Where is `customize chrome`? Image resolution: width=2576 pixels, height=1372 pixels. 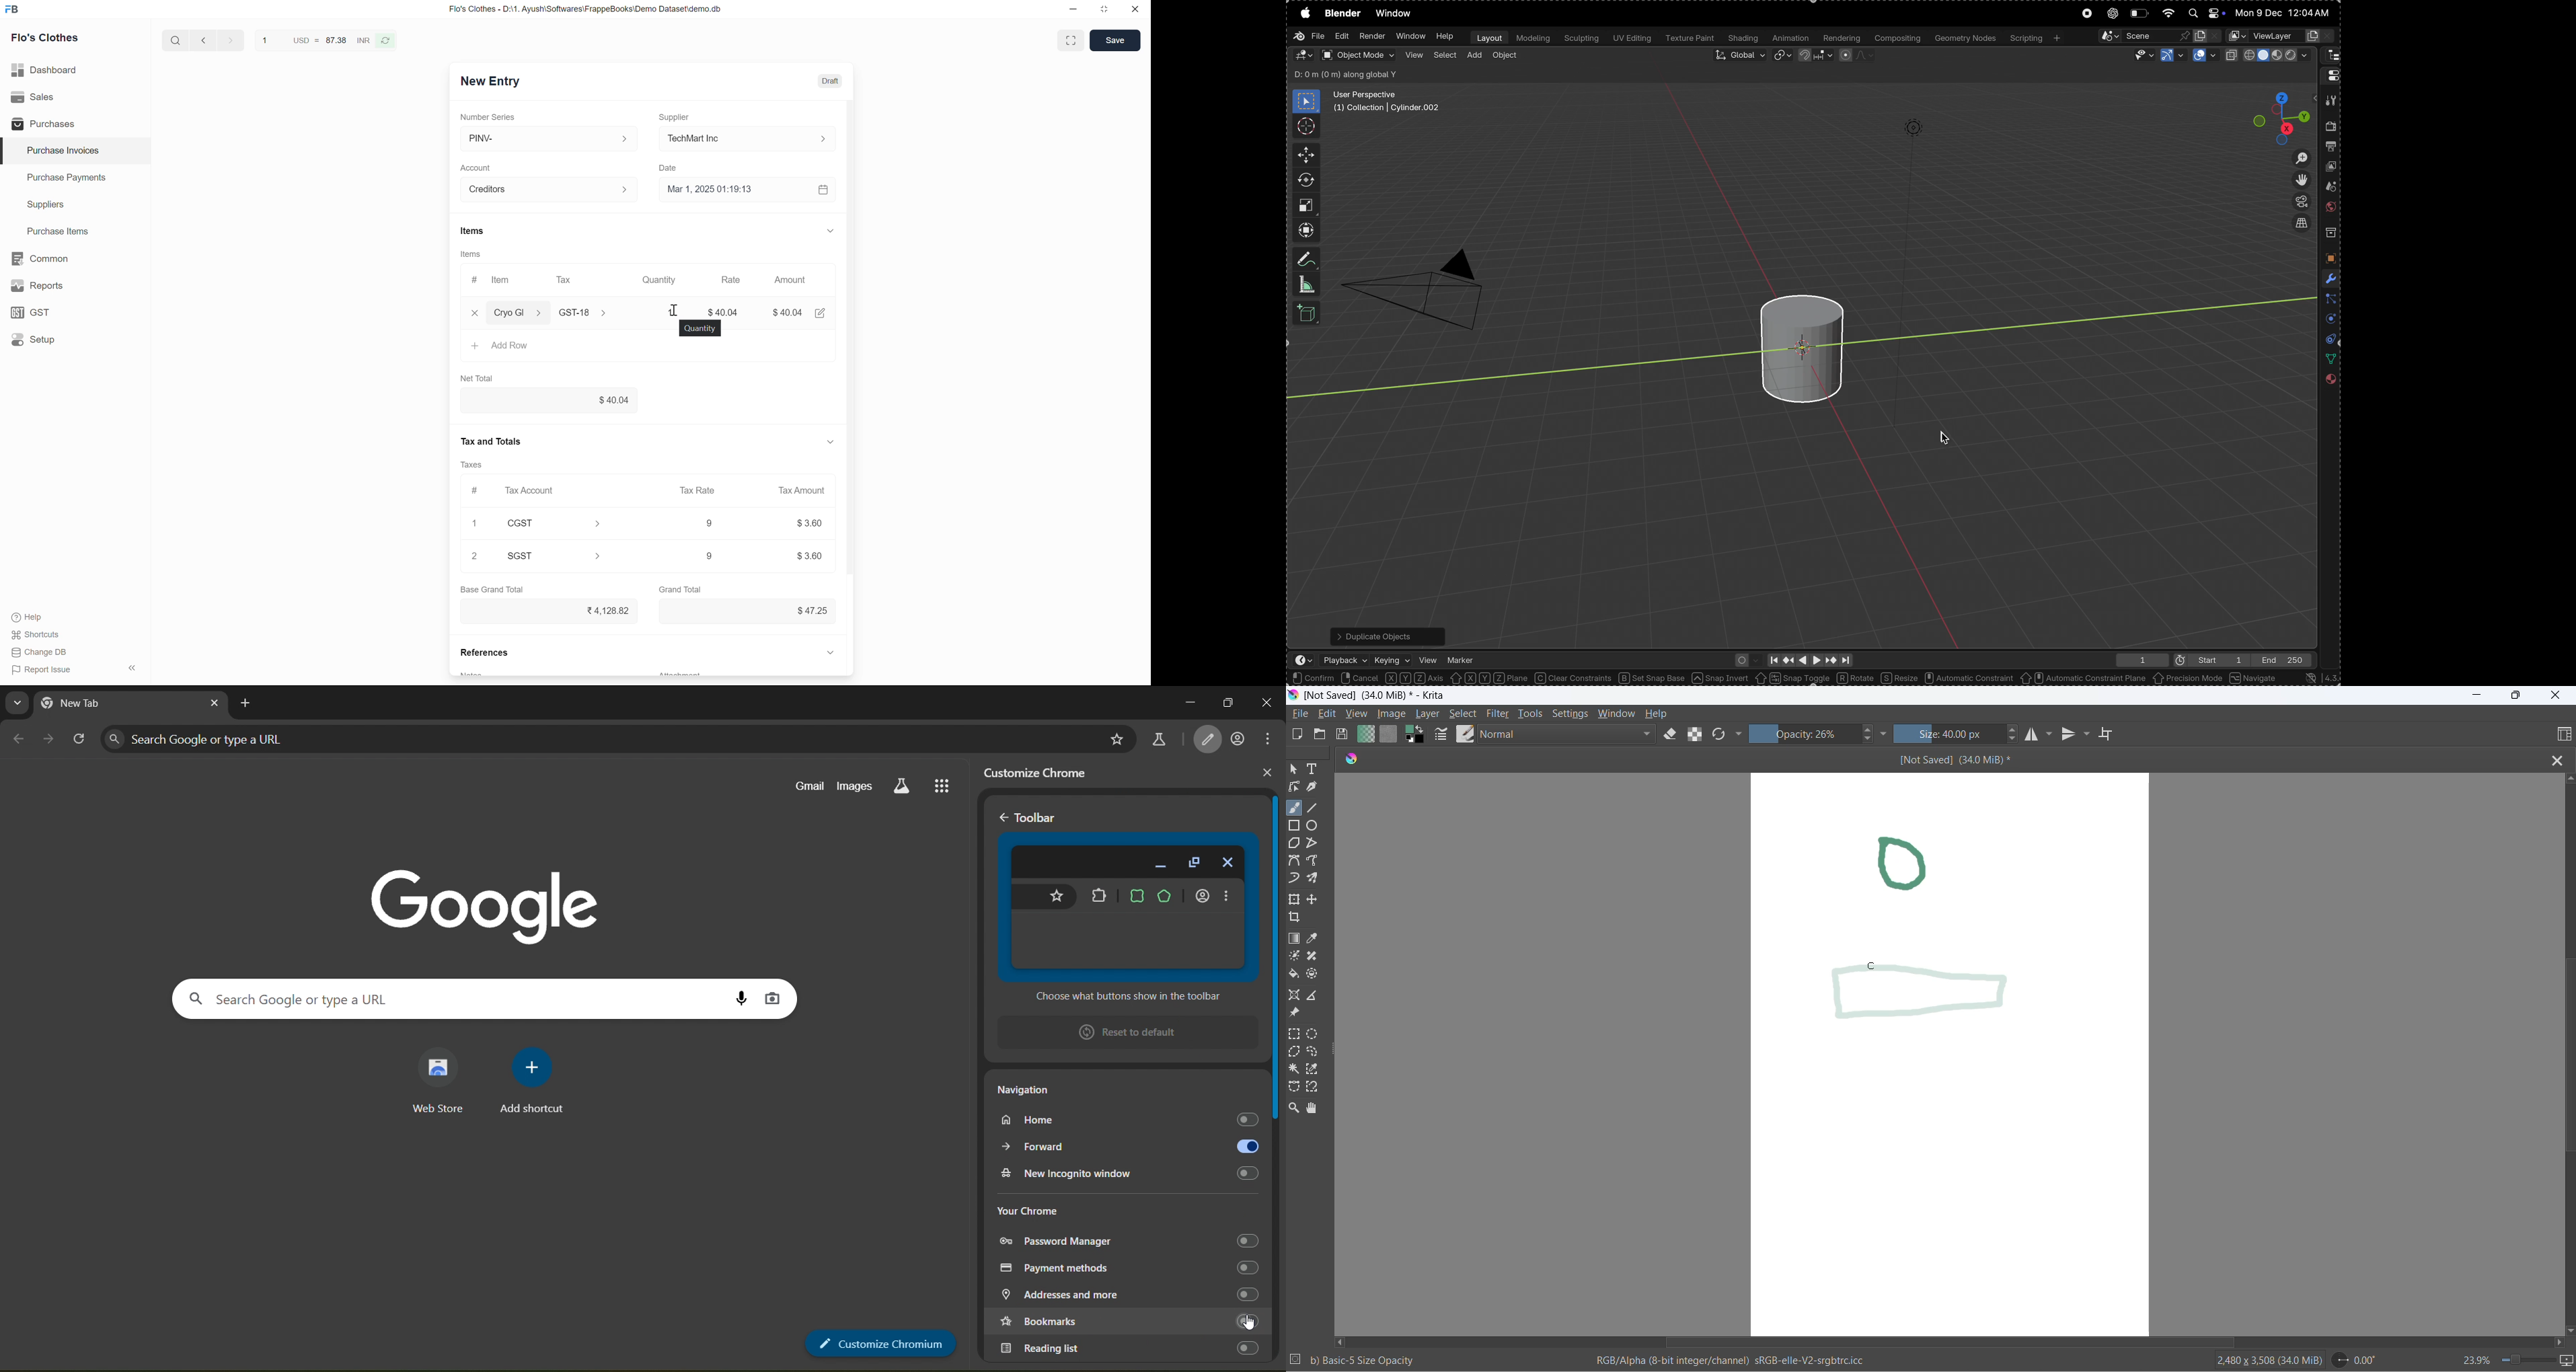 customize chrome is located at coordinates (1209, 740).